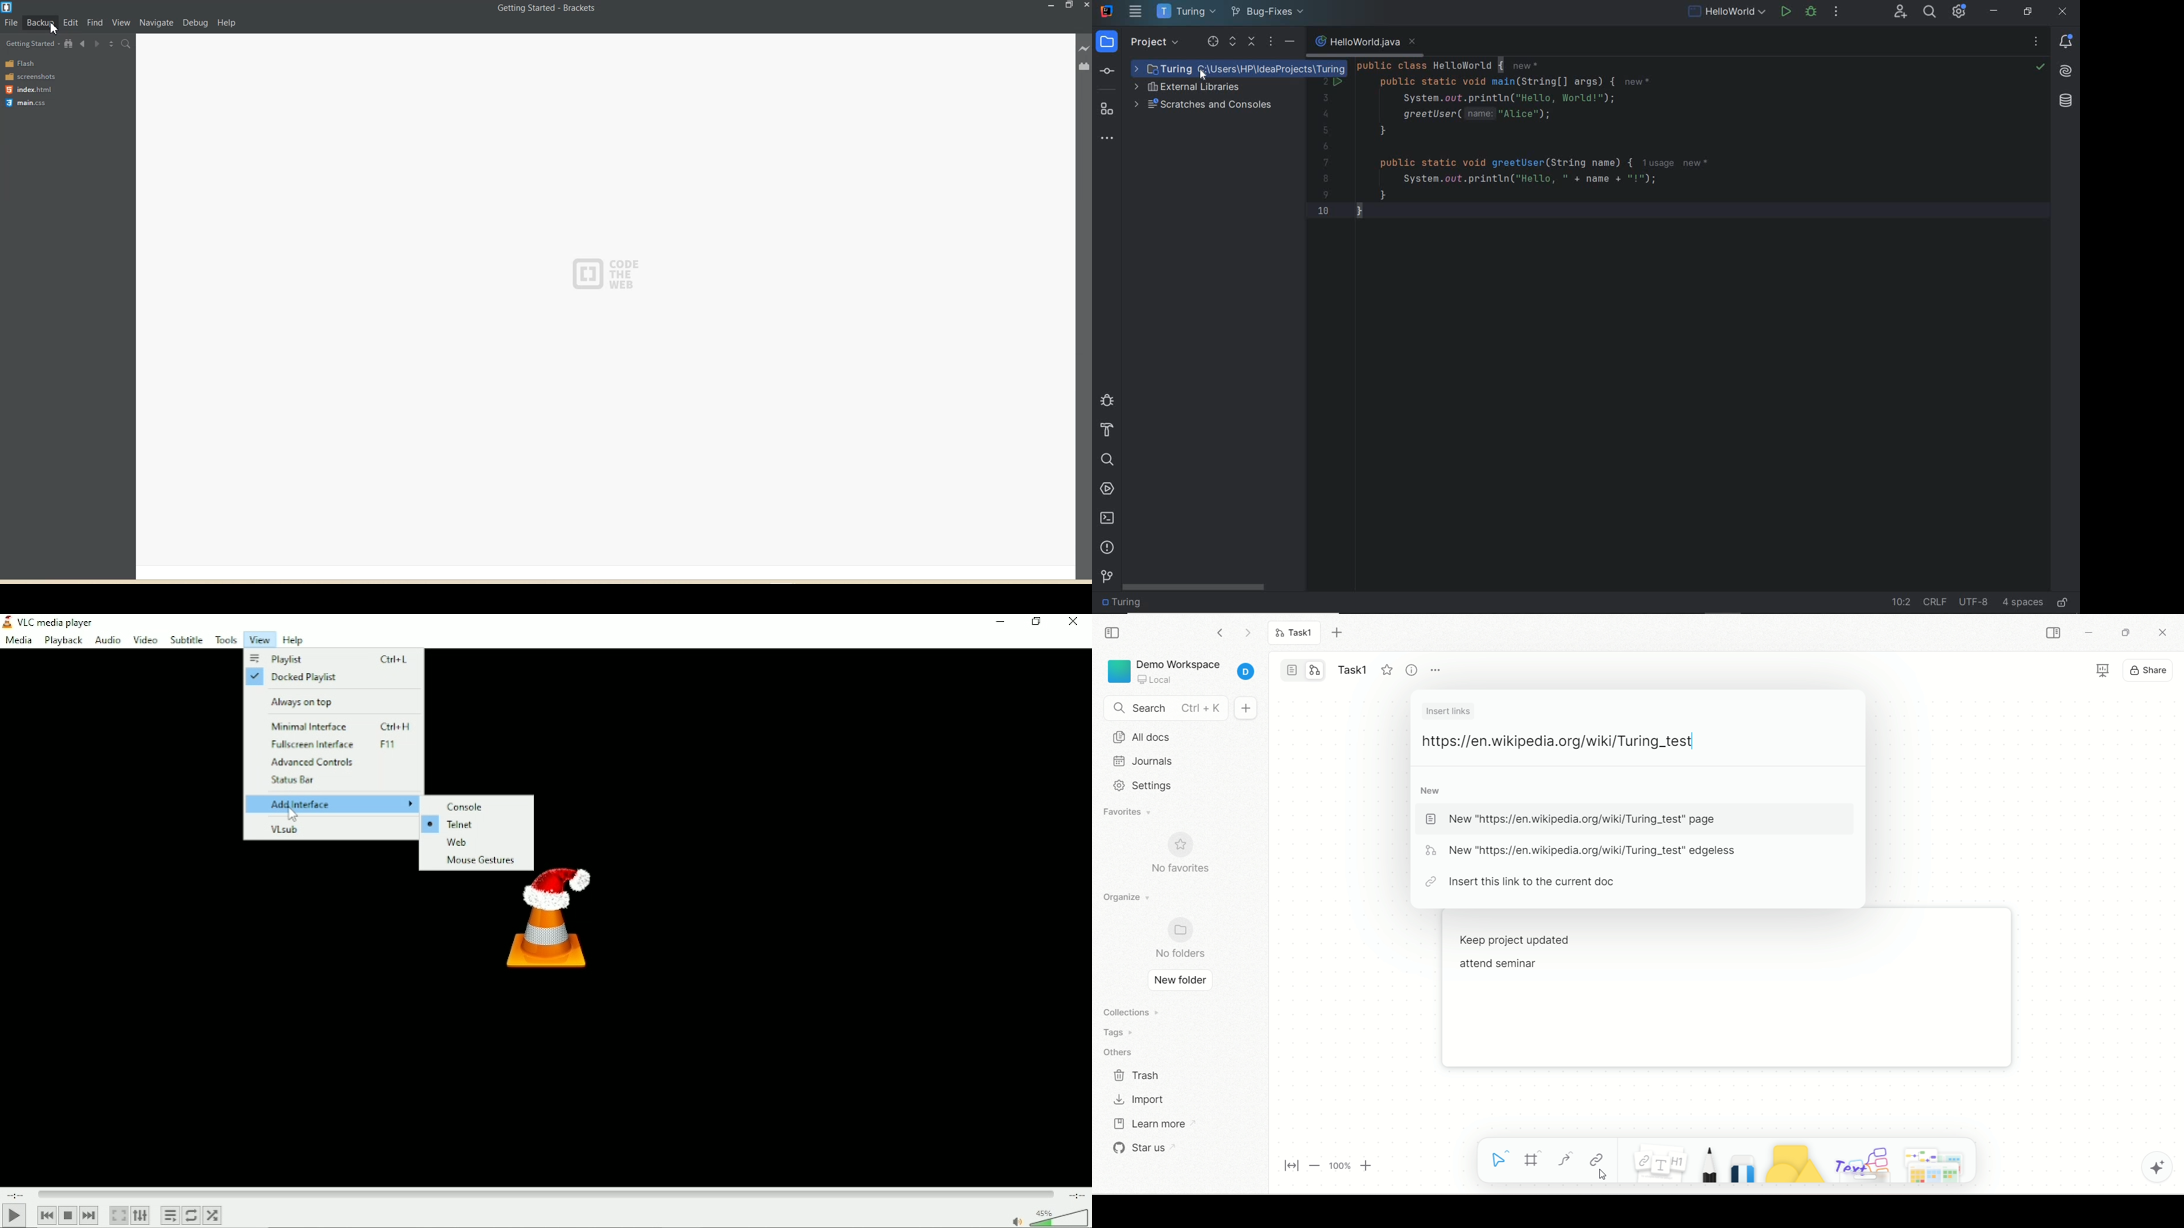 Image resolution: width=2184 pixels, height=1232 pixels. What do you see at coordinates (1219, 632) in the screenshot?
I see `go backward` at bounding box center [1219, 632].